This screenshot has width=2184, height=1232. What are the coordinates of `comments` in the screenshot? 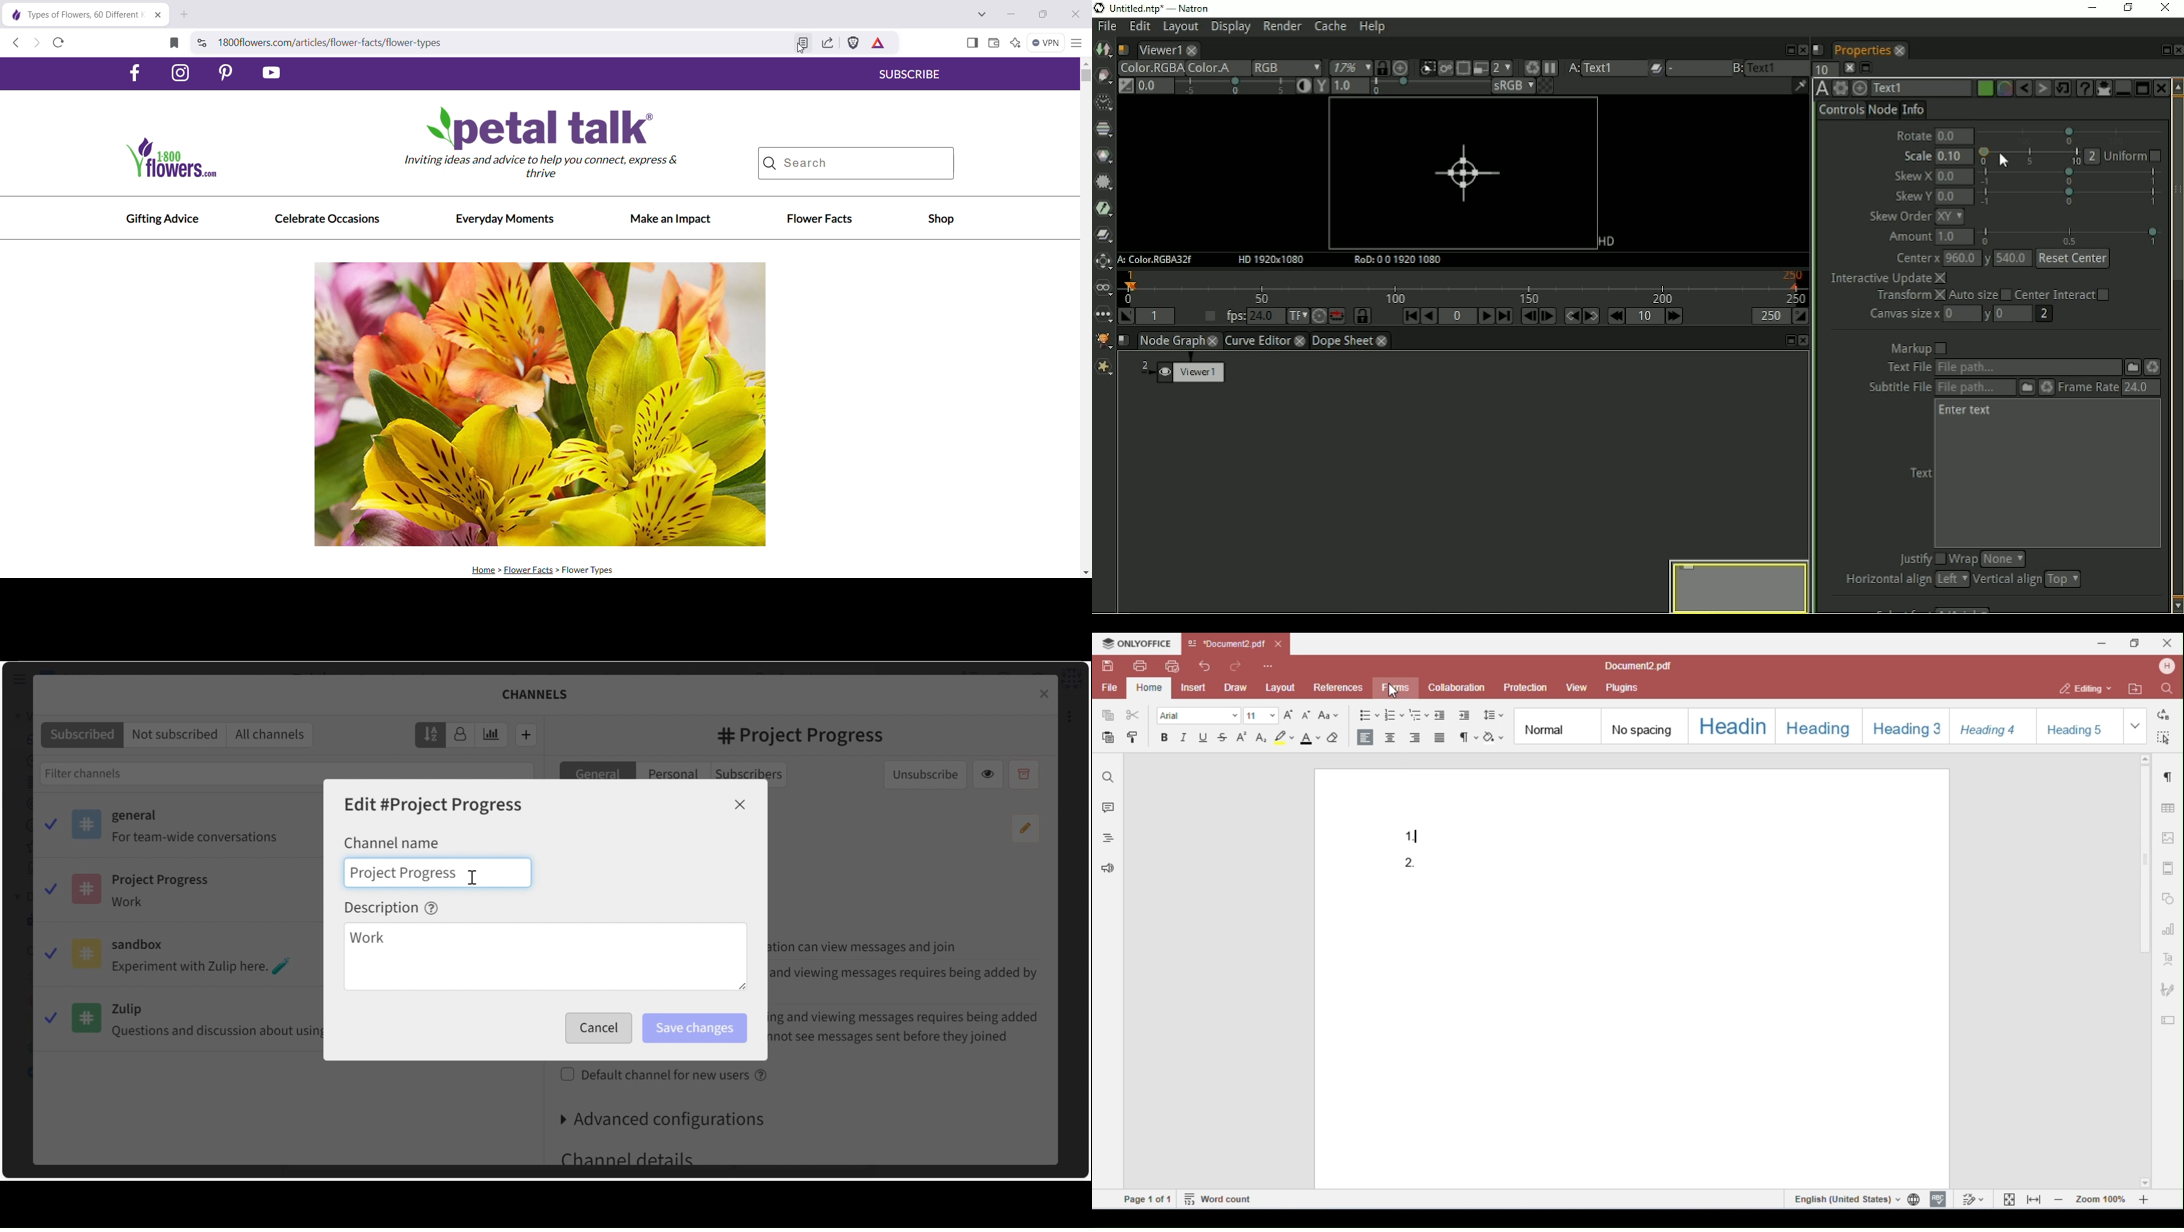 It's located at (1106, 809).